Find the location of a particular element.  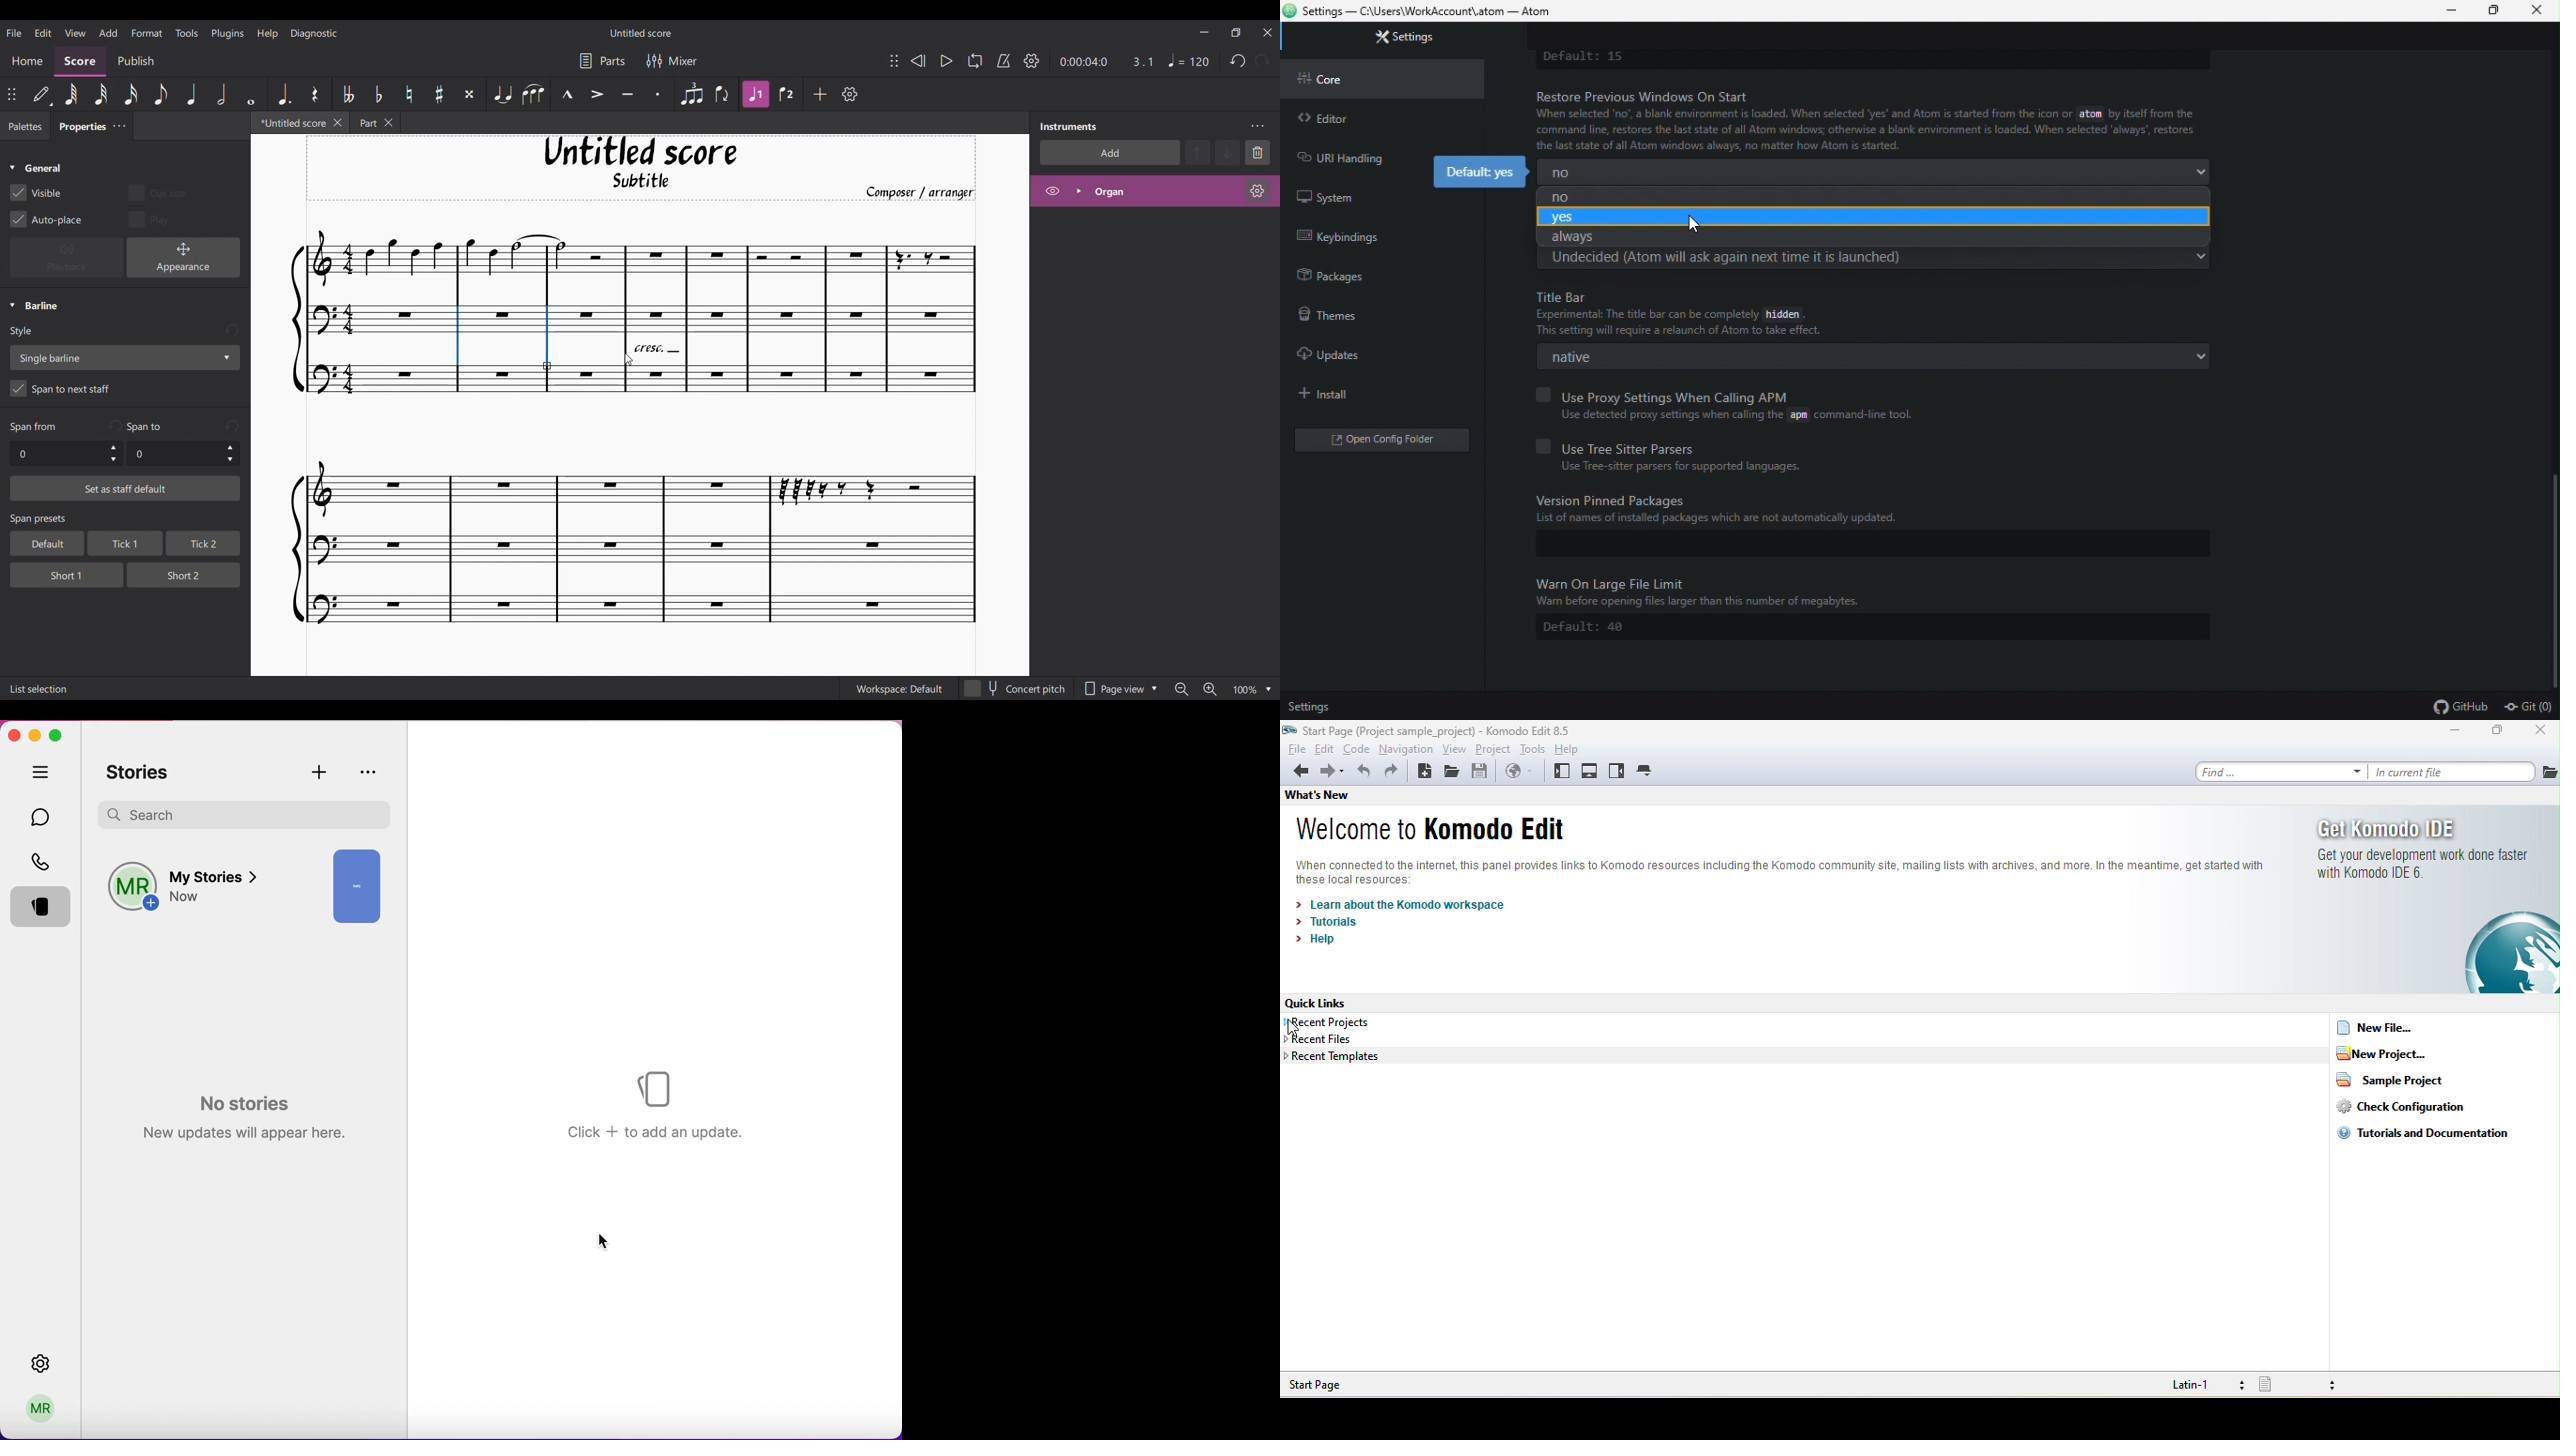

Title Bar Experimental: The tital bar can be completely hidden. This setting will require a relaunch of Atom to take effect. is located at coordinates (1871, 312).